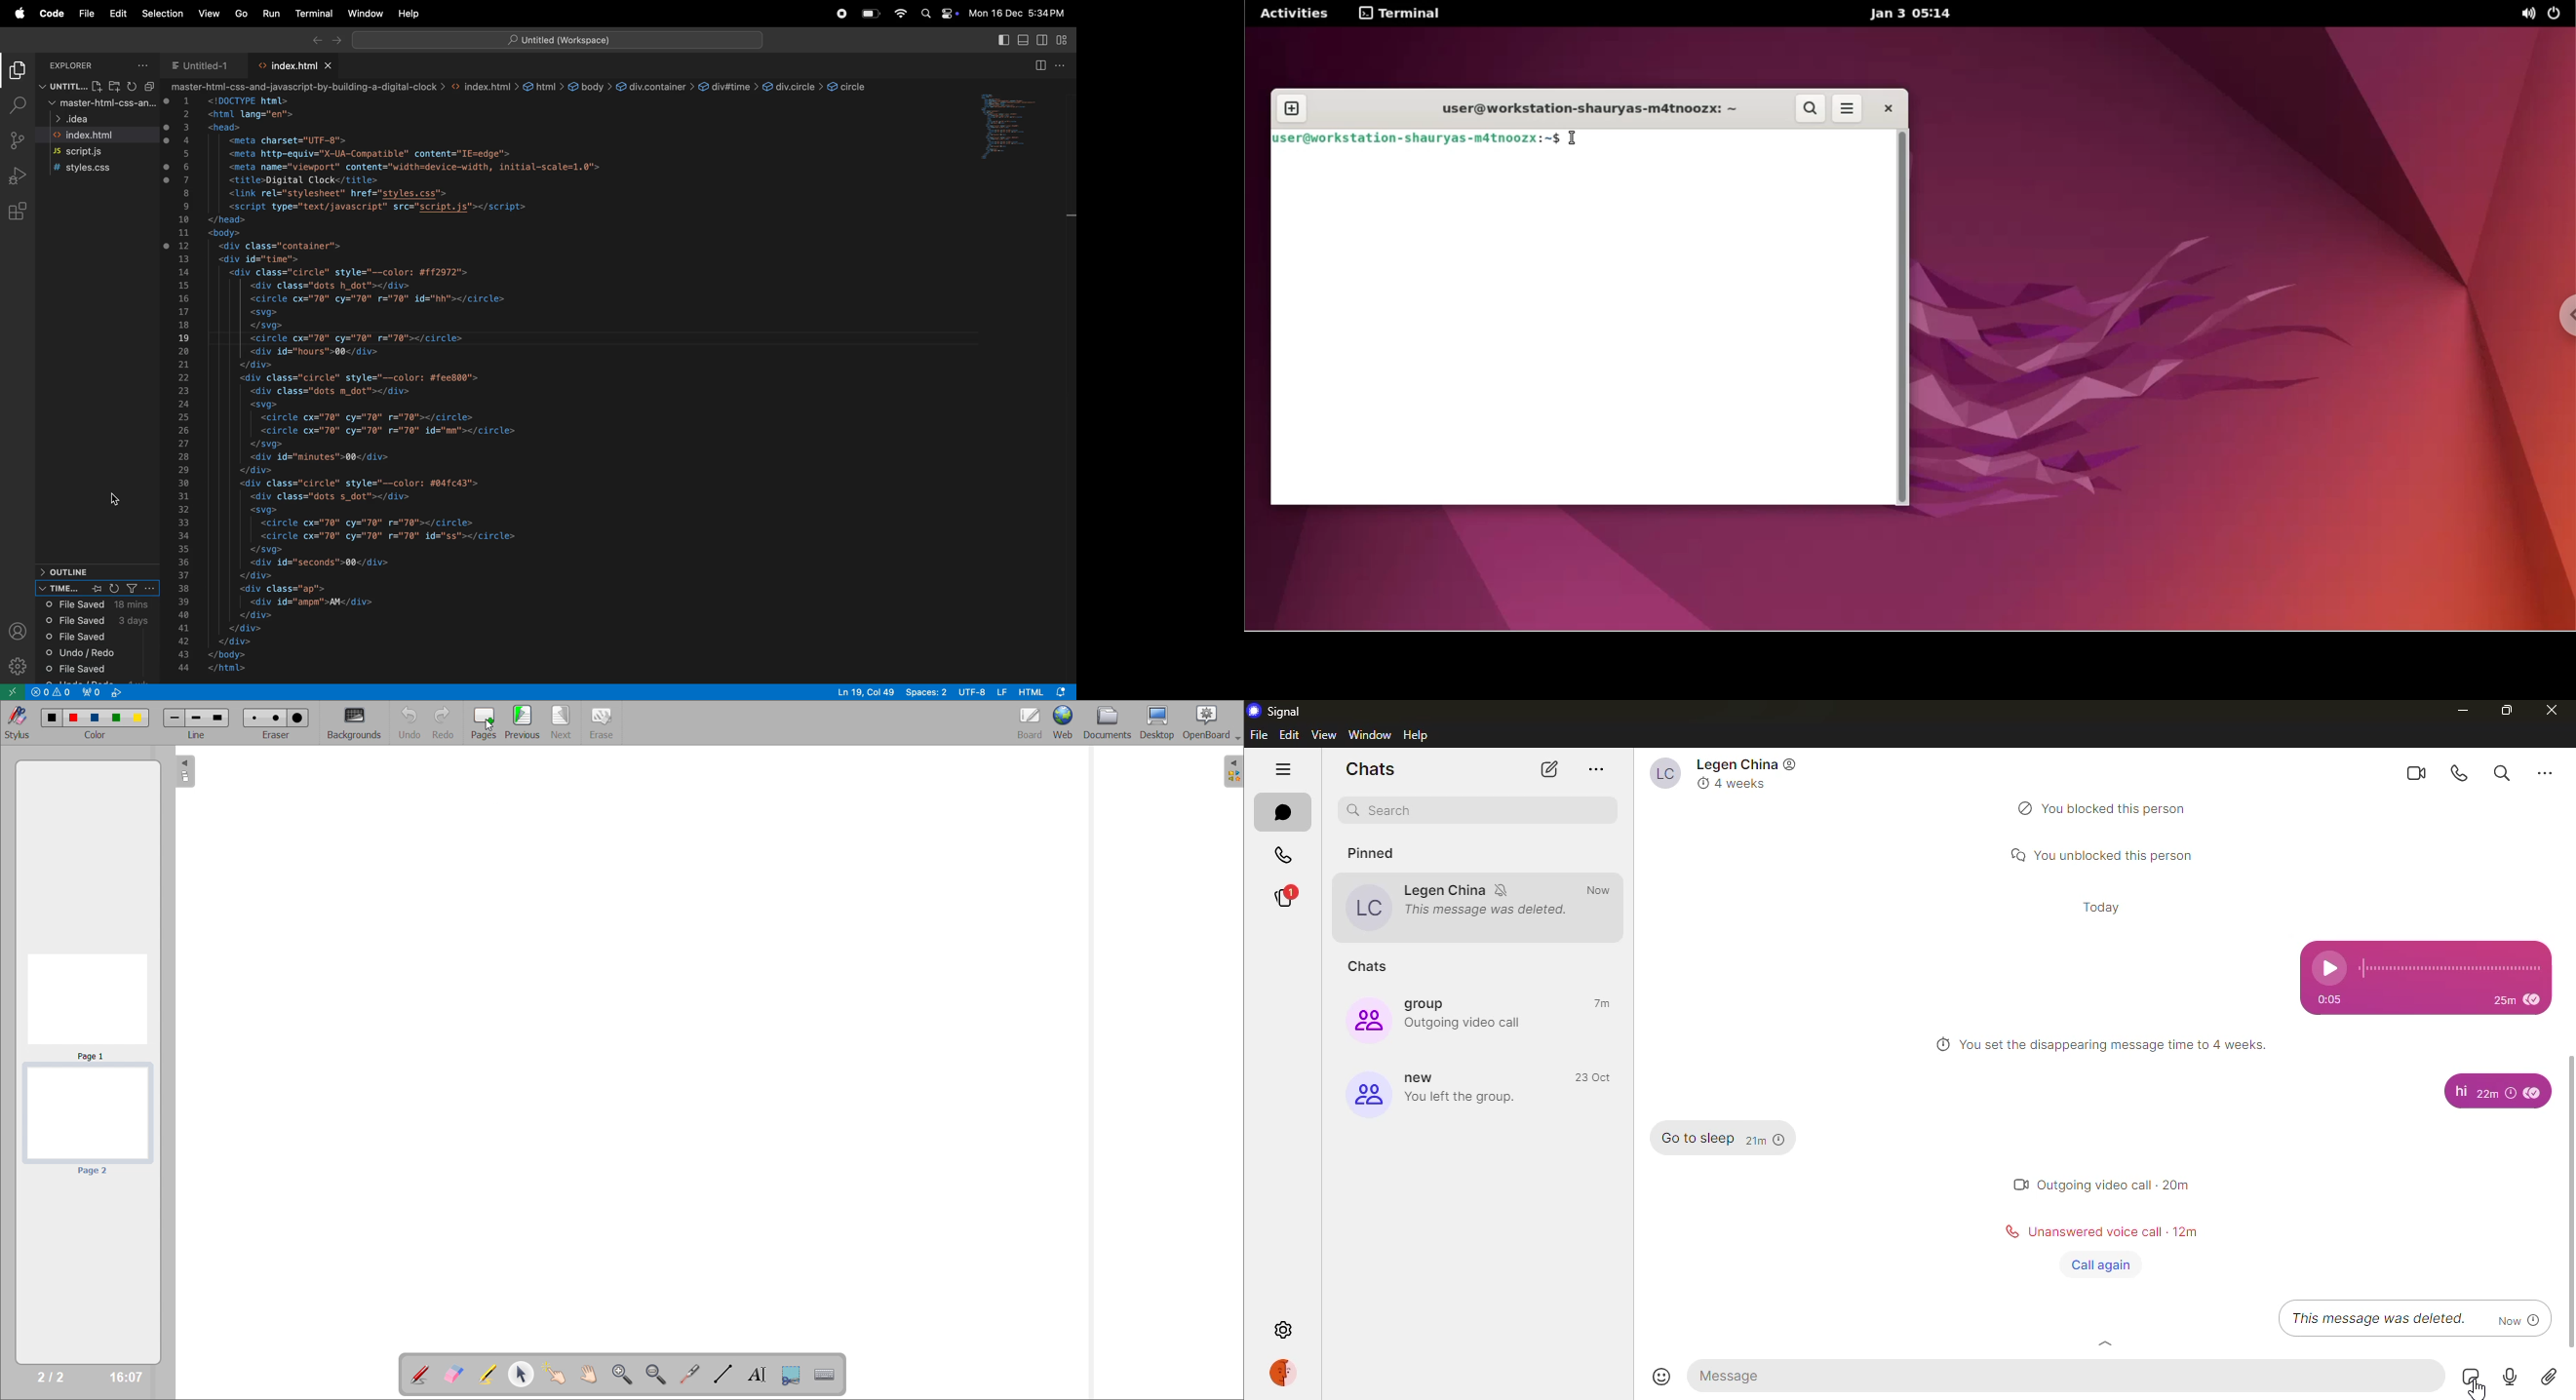  What do you see at coordinates (403, 430) in the screenshot?
I see `<circle cx="70" cy="70" r="70" id="mm"></circle>` at bounding box center [403, 430].